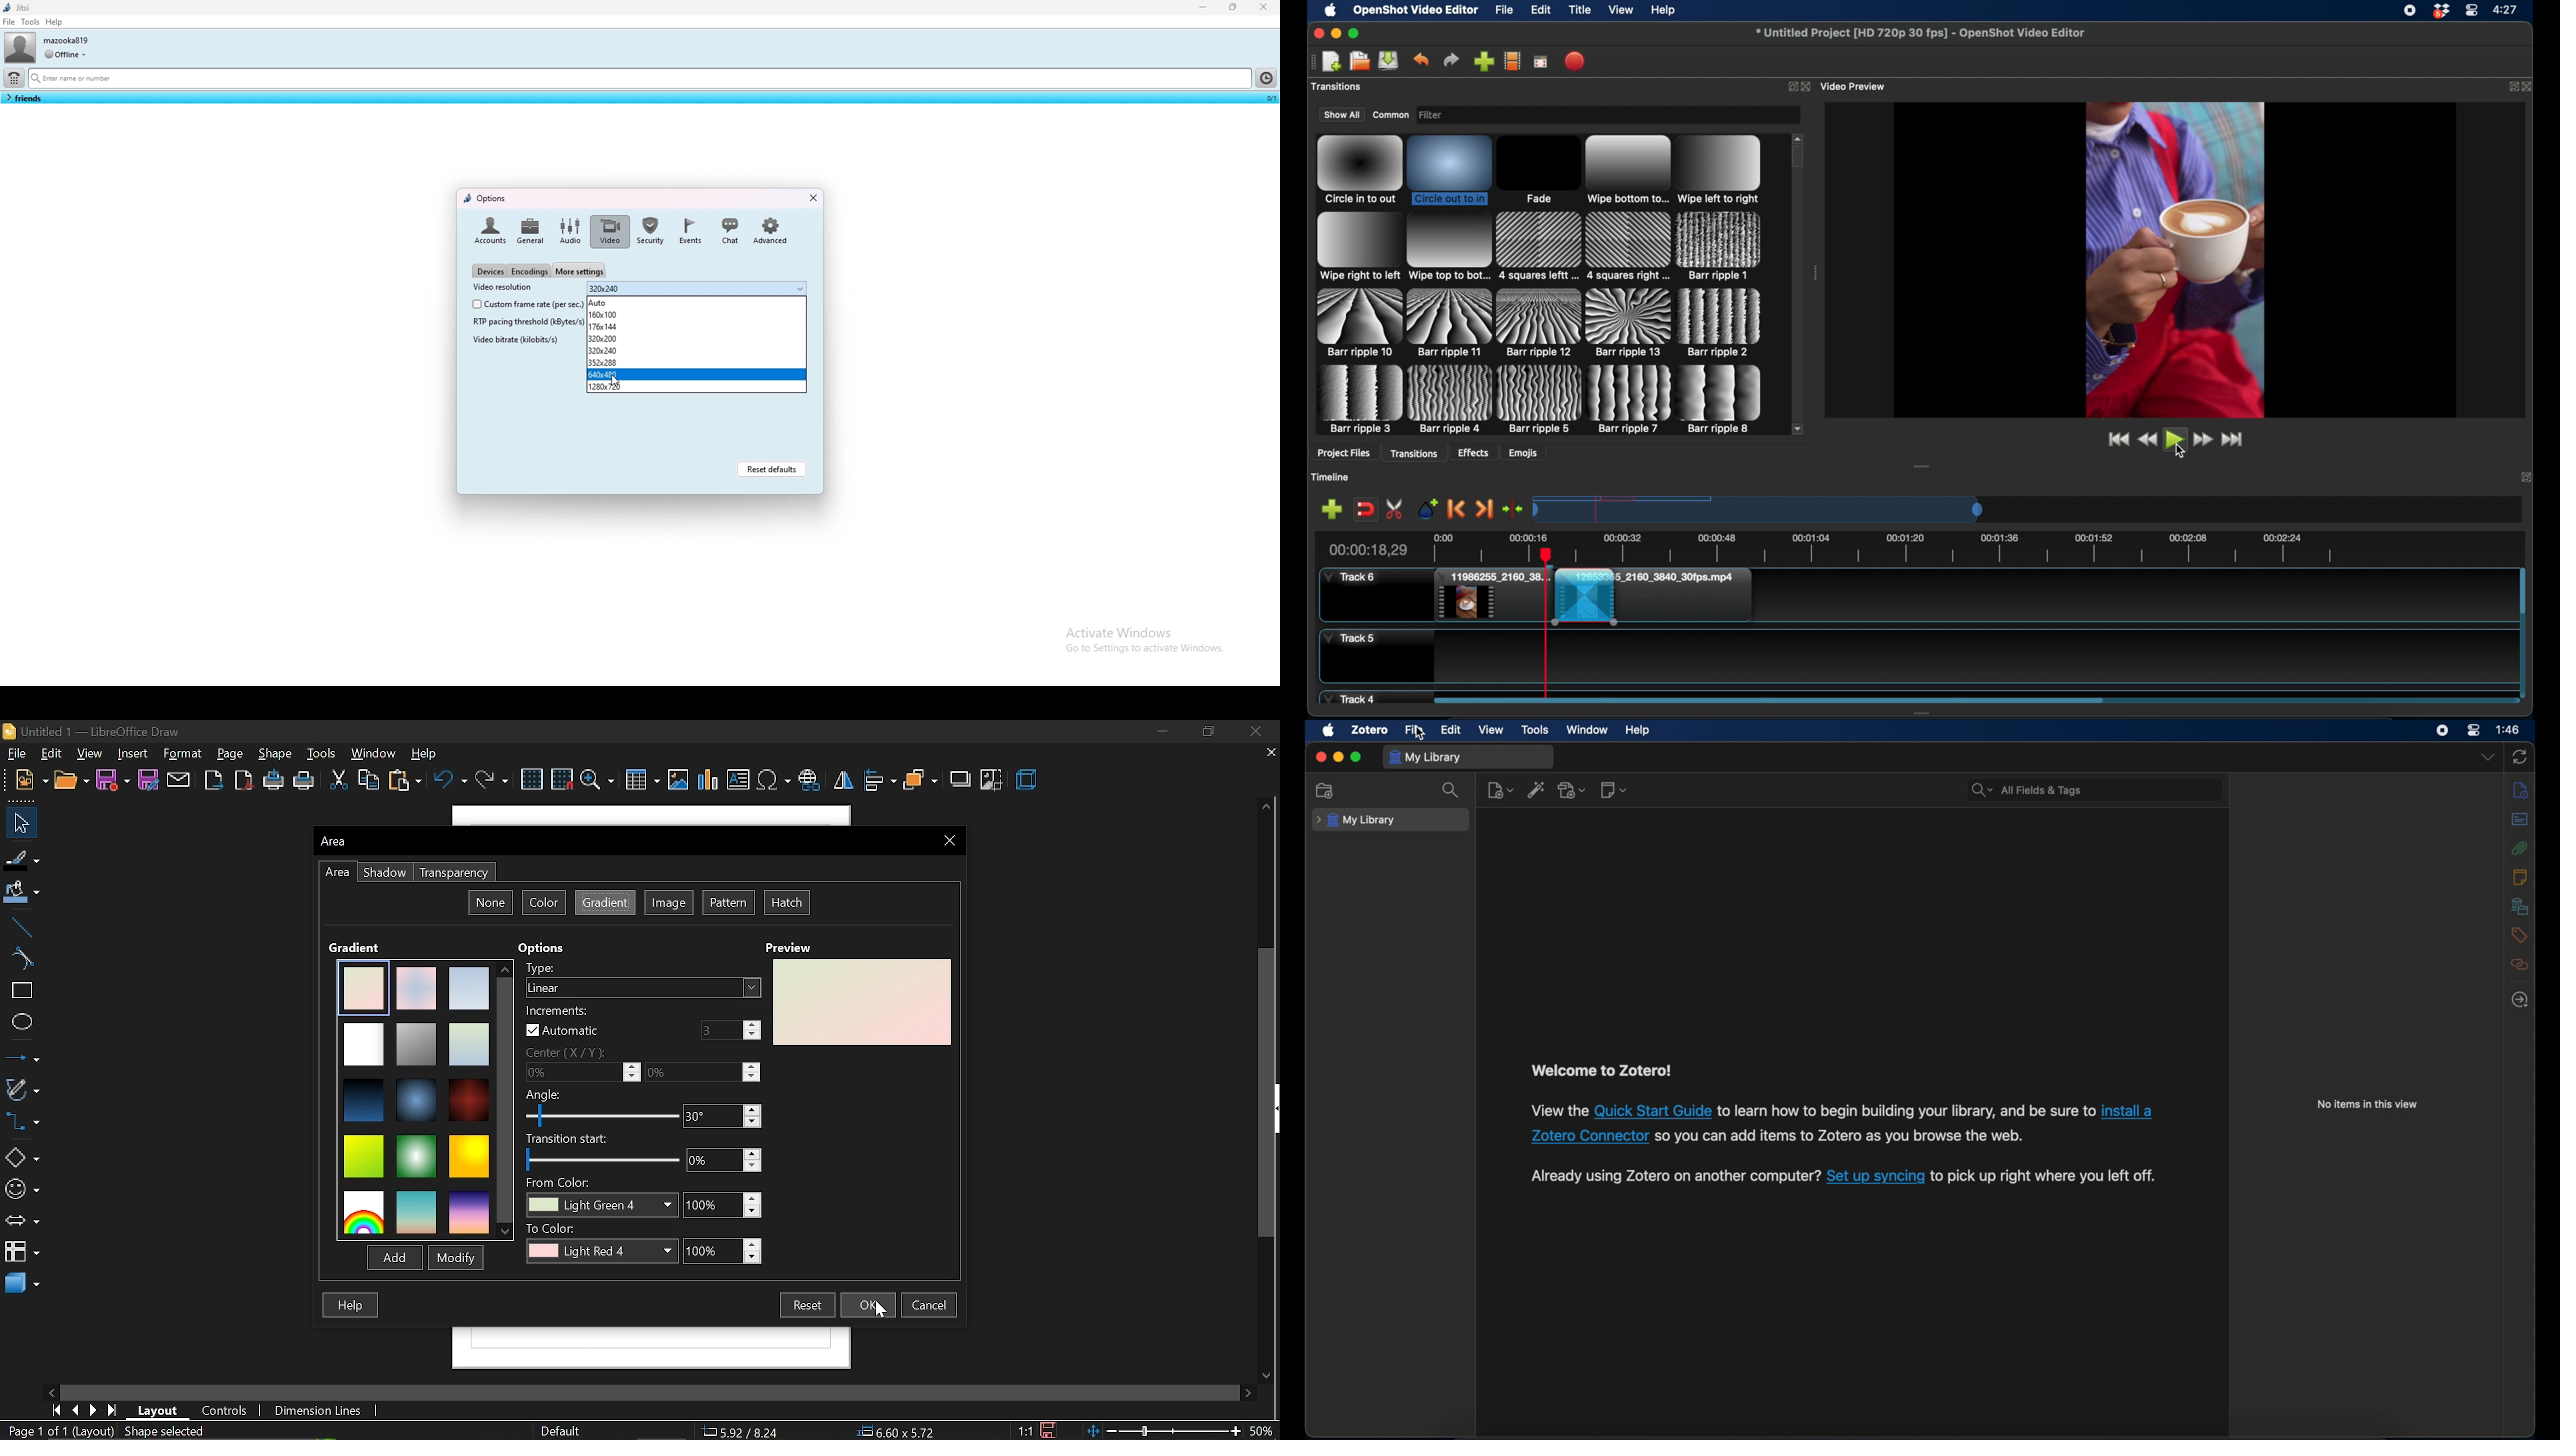  Describe the element at coordinates (406, 782) in the screenshot. I see `paste` at that location.